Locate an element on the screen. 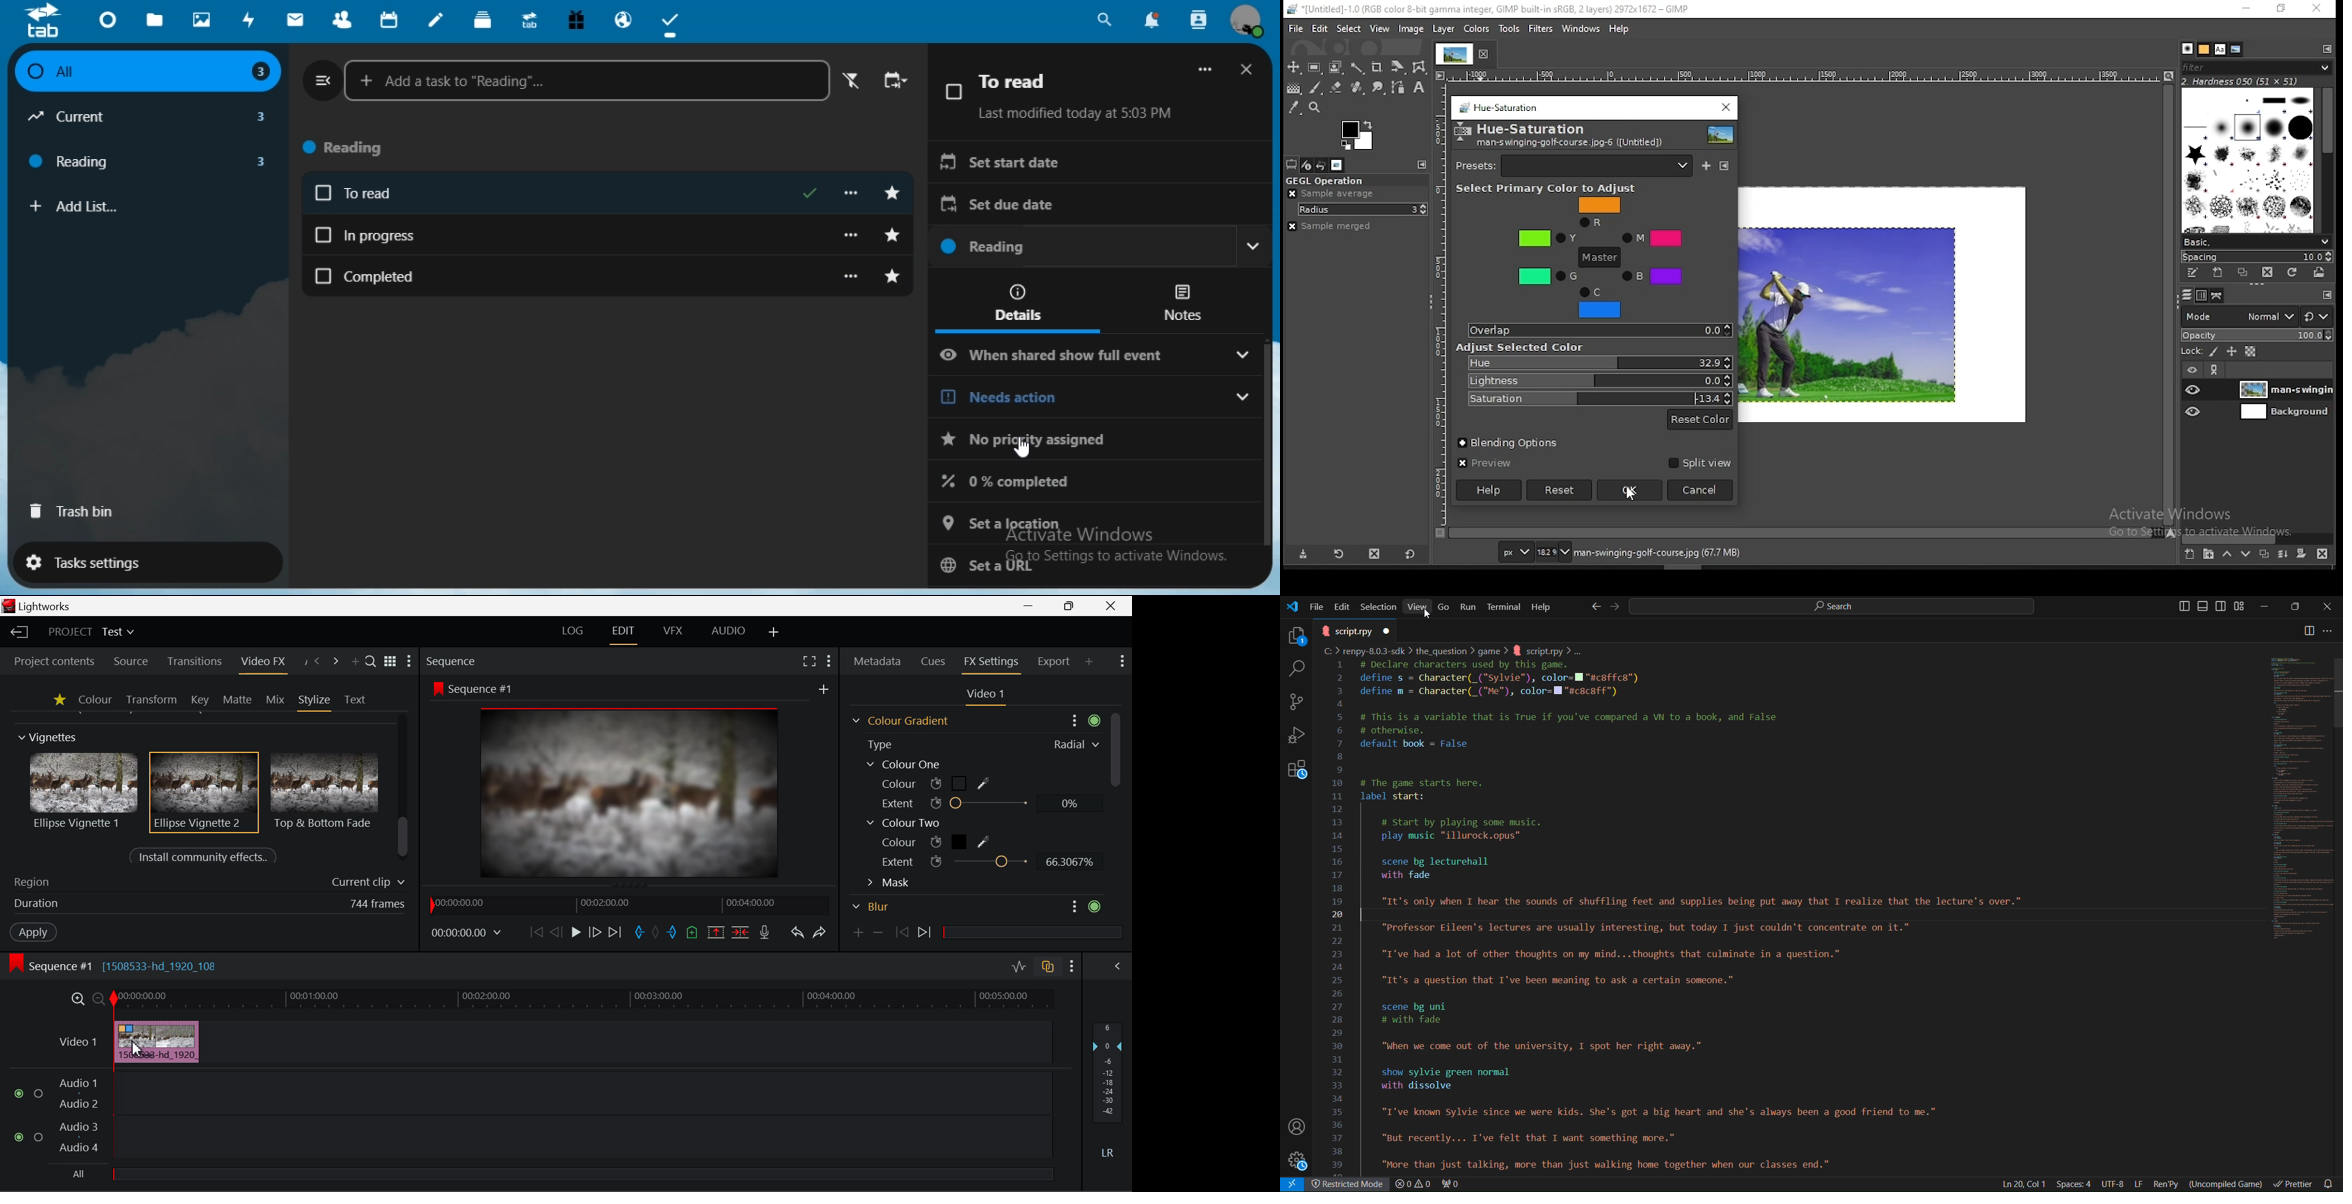  Add Panel is located at coordinates (355, 663).